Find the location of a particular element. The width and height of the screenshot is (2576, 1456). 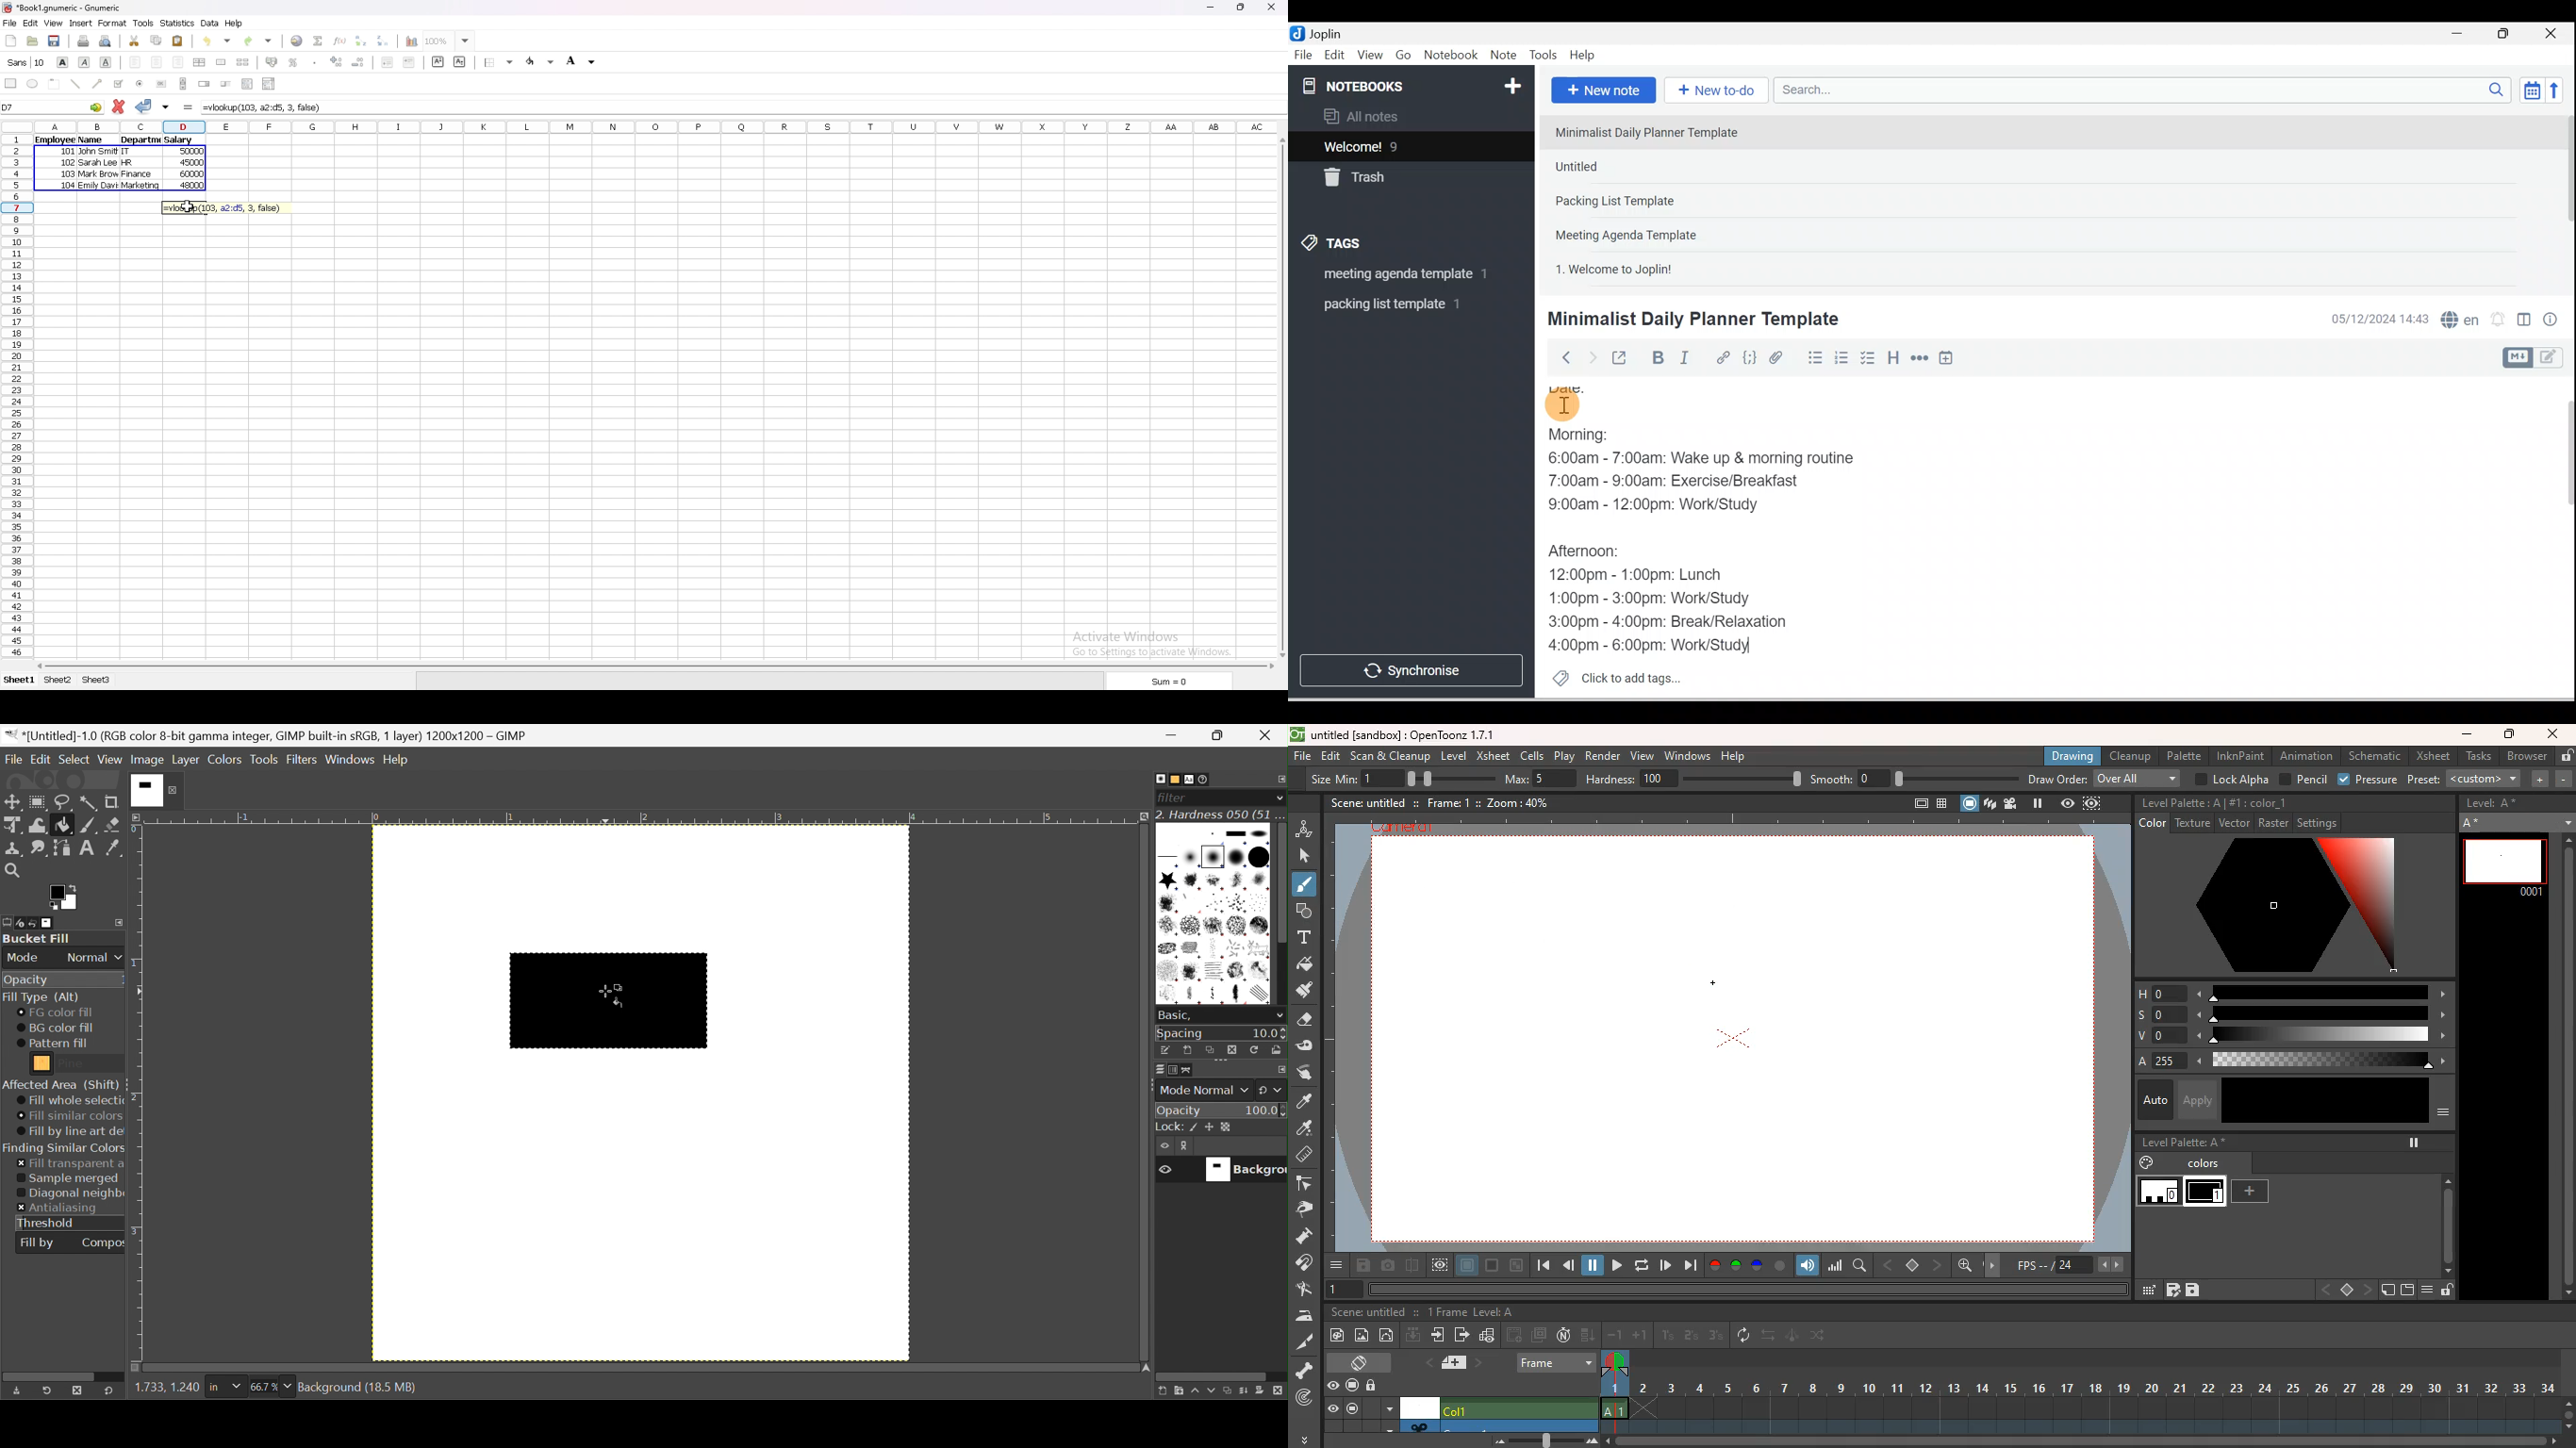

Horizontal rule is located at coordinates (1921, 358).